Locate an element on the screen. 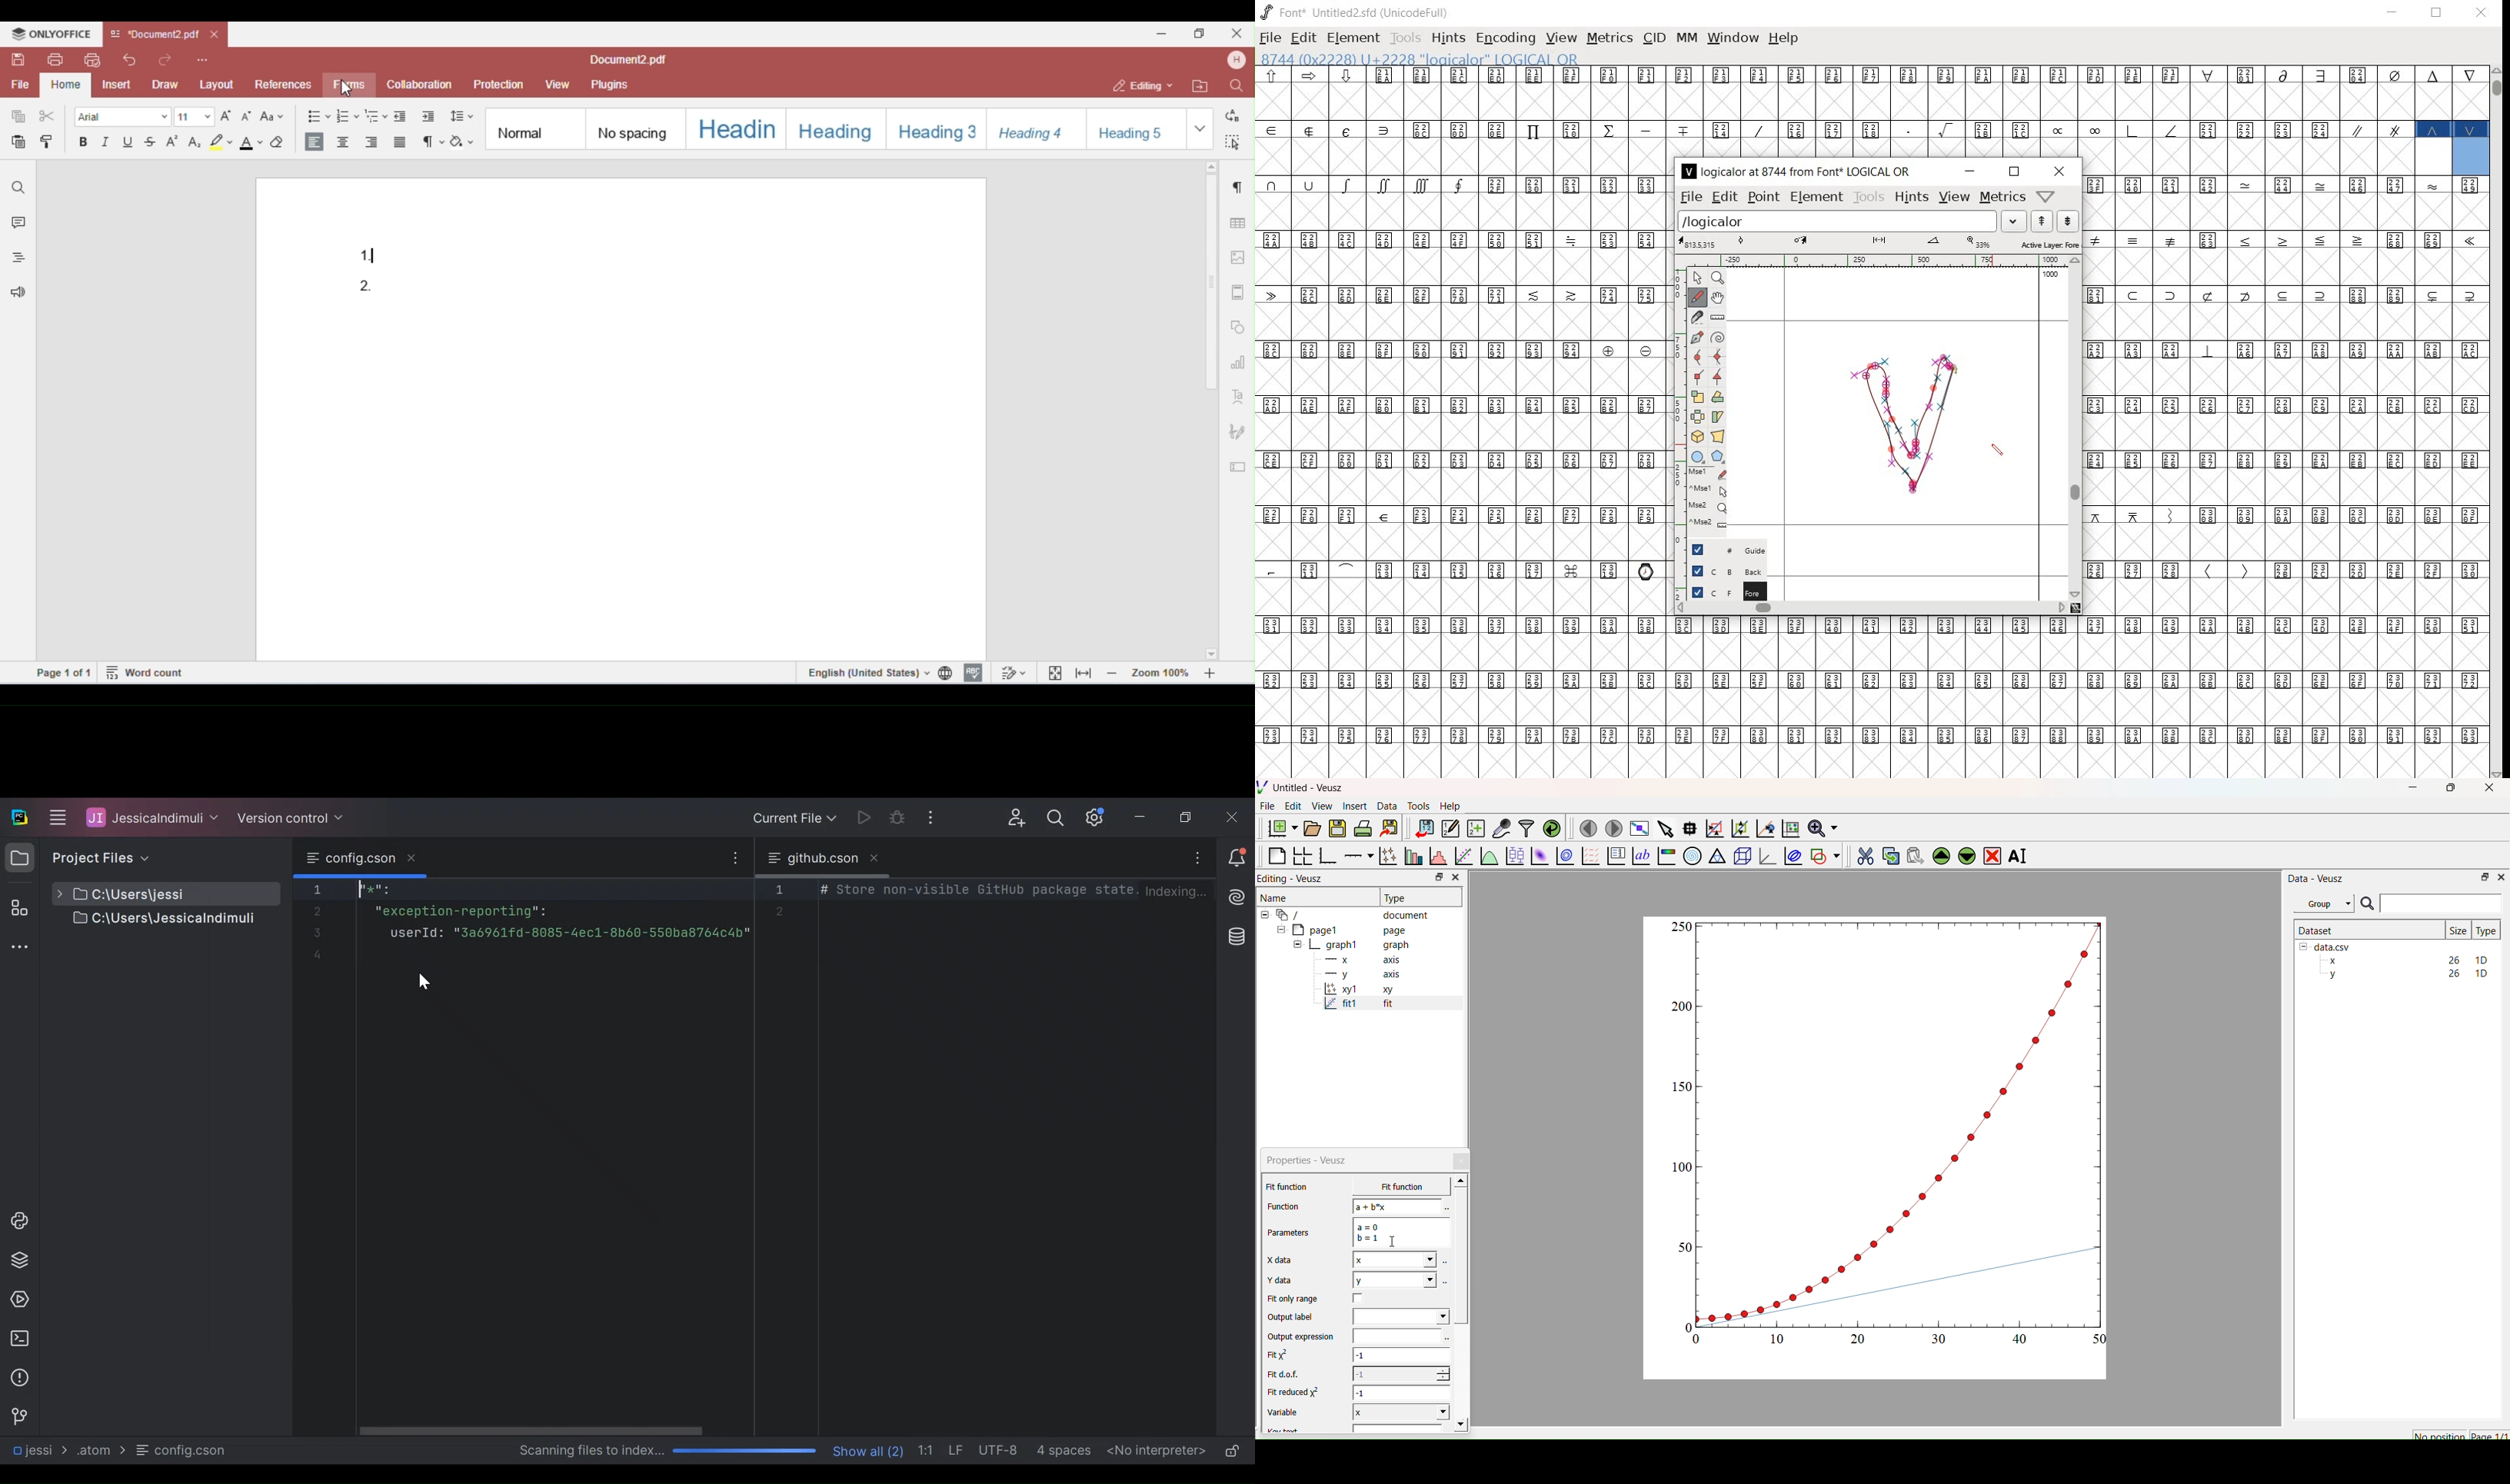 The image size is (2520, 1484). Create a new dataset is located at coordinates (1475, 828).